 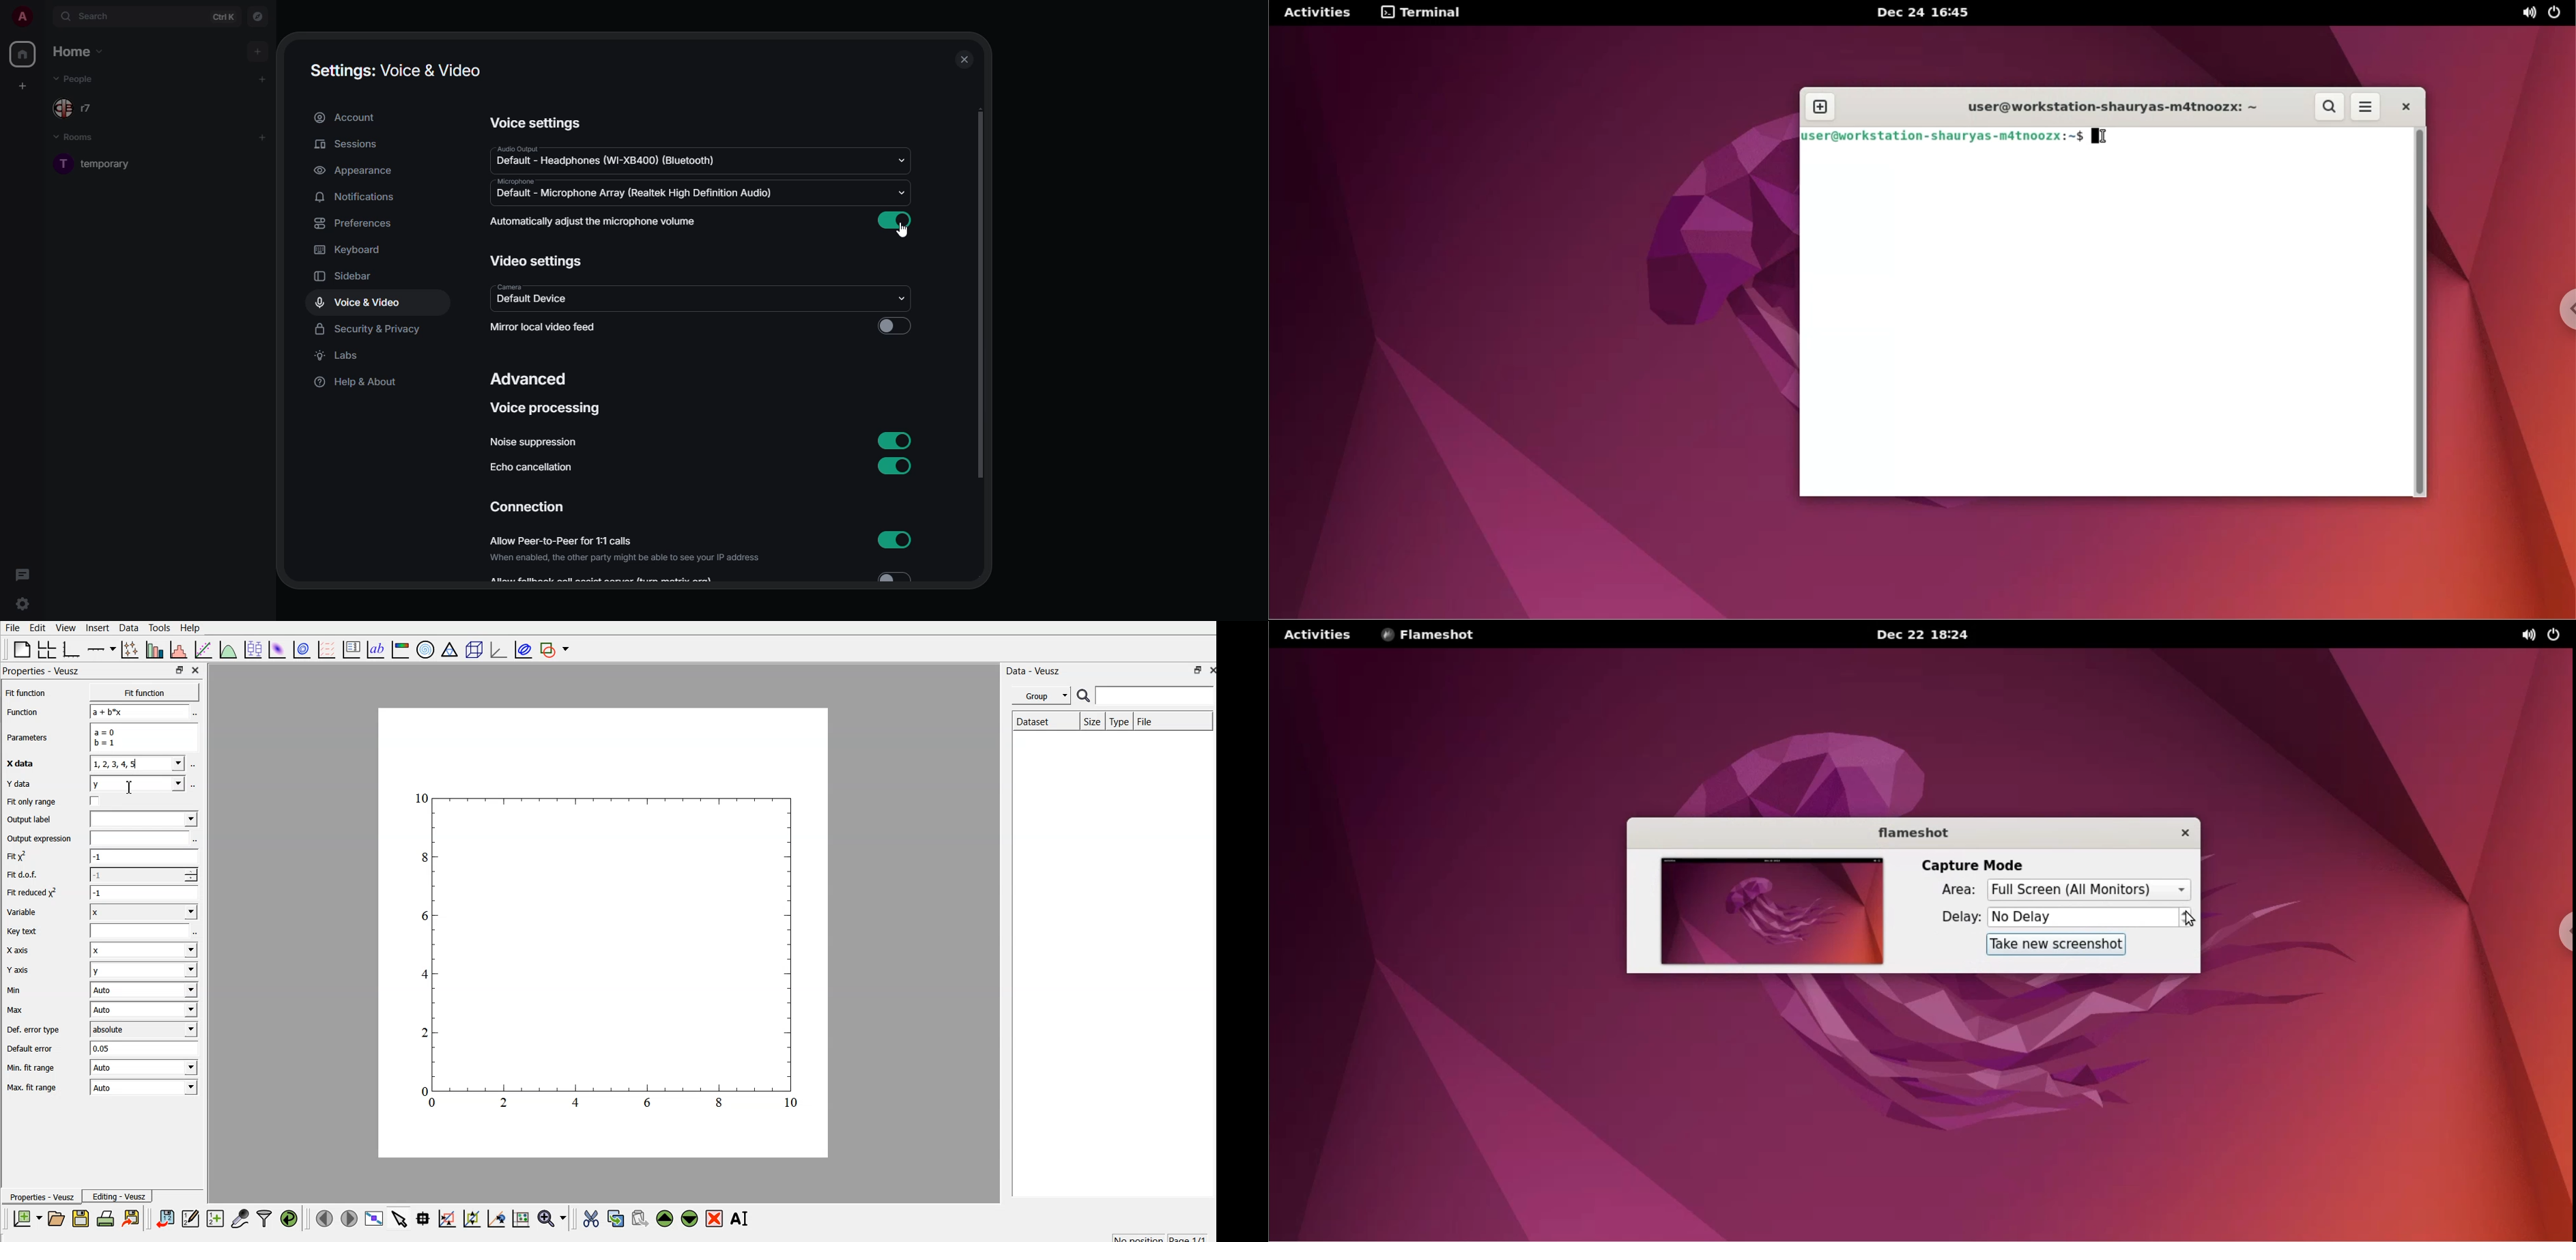 I want to click on | Auto, so click(x=145, y=990).